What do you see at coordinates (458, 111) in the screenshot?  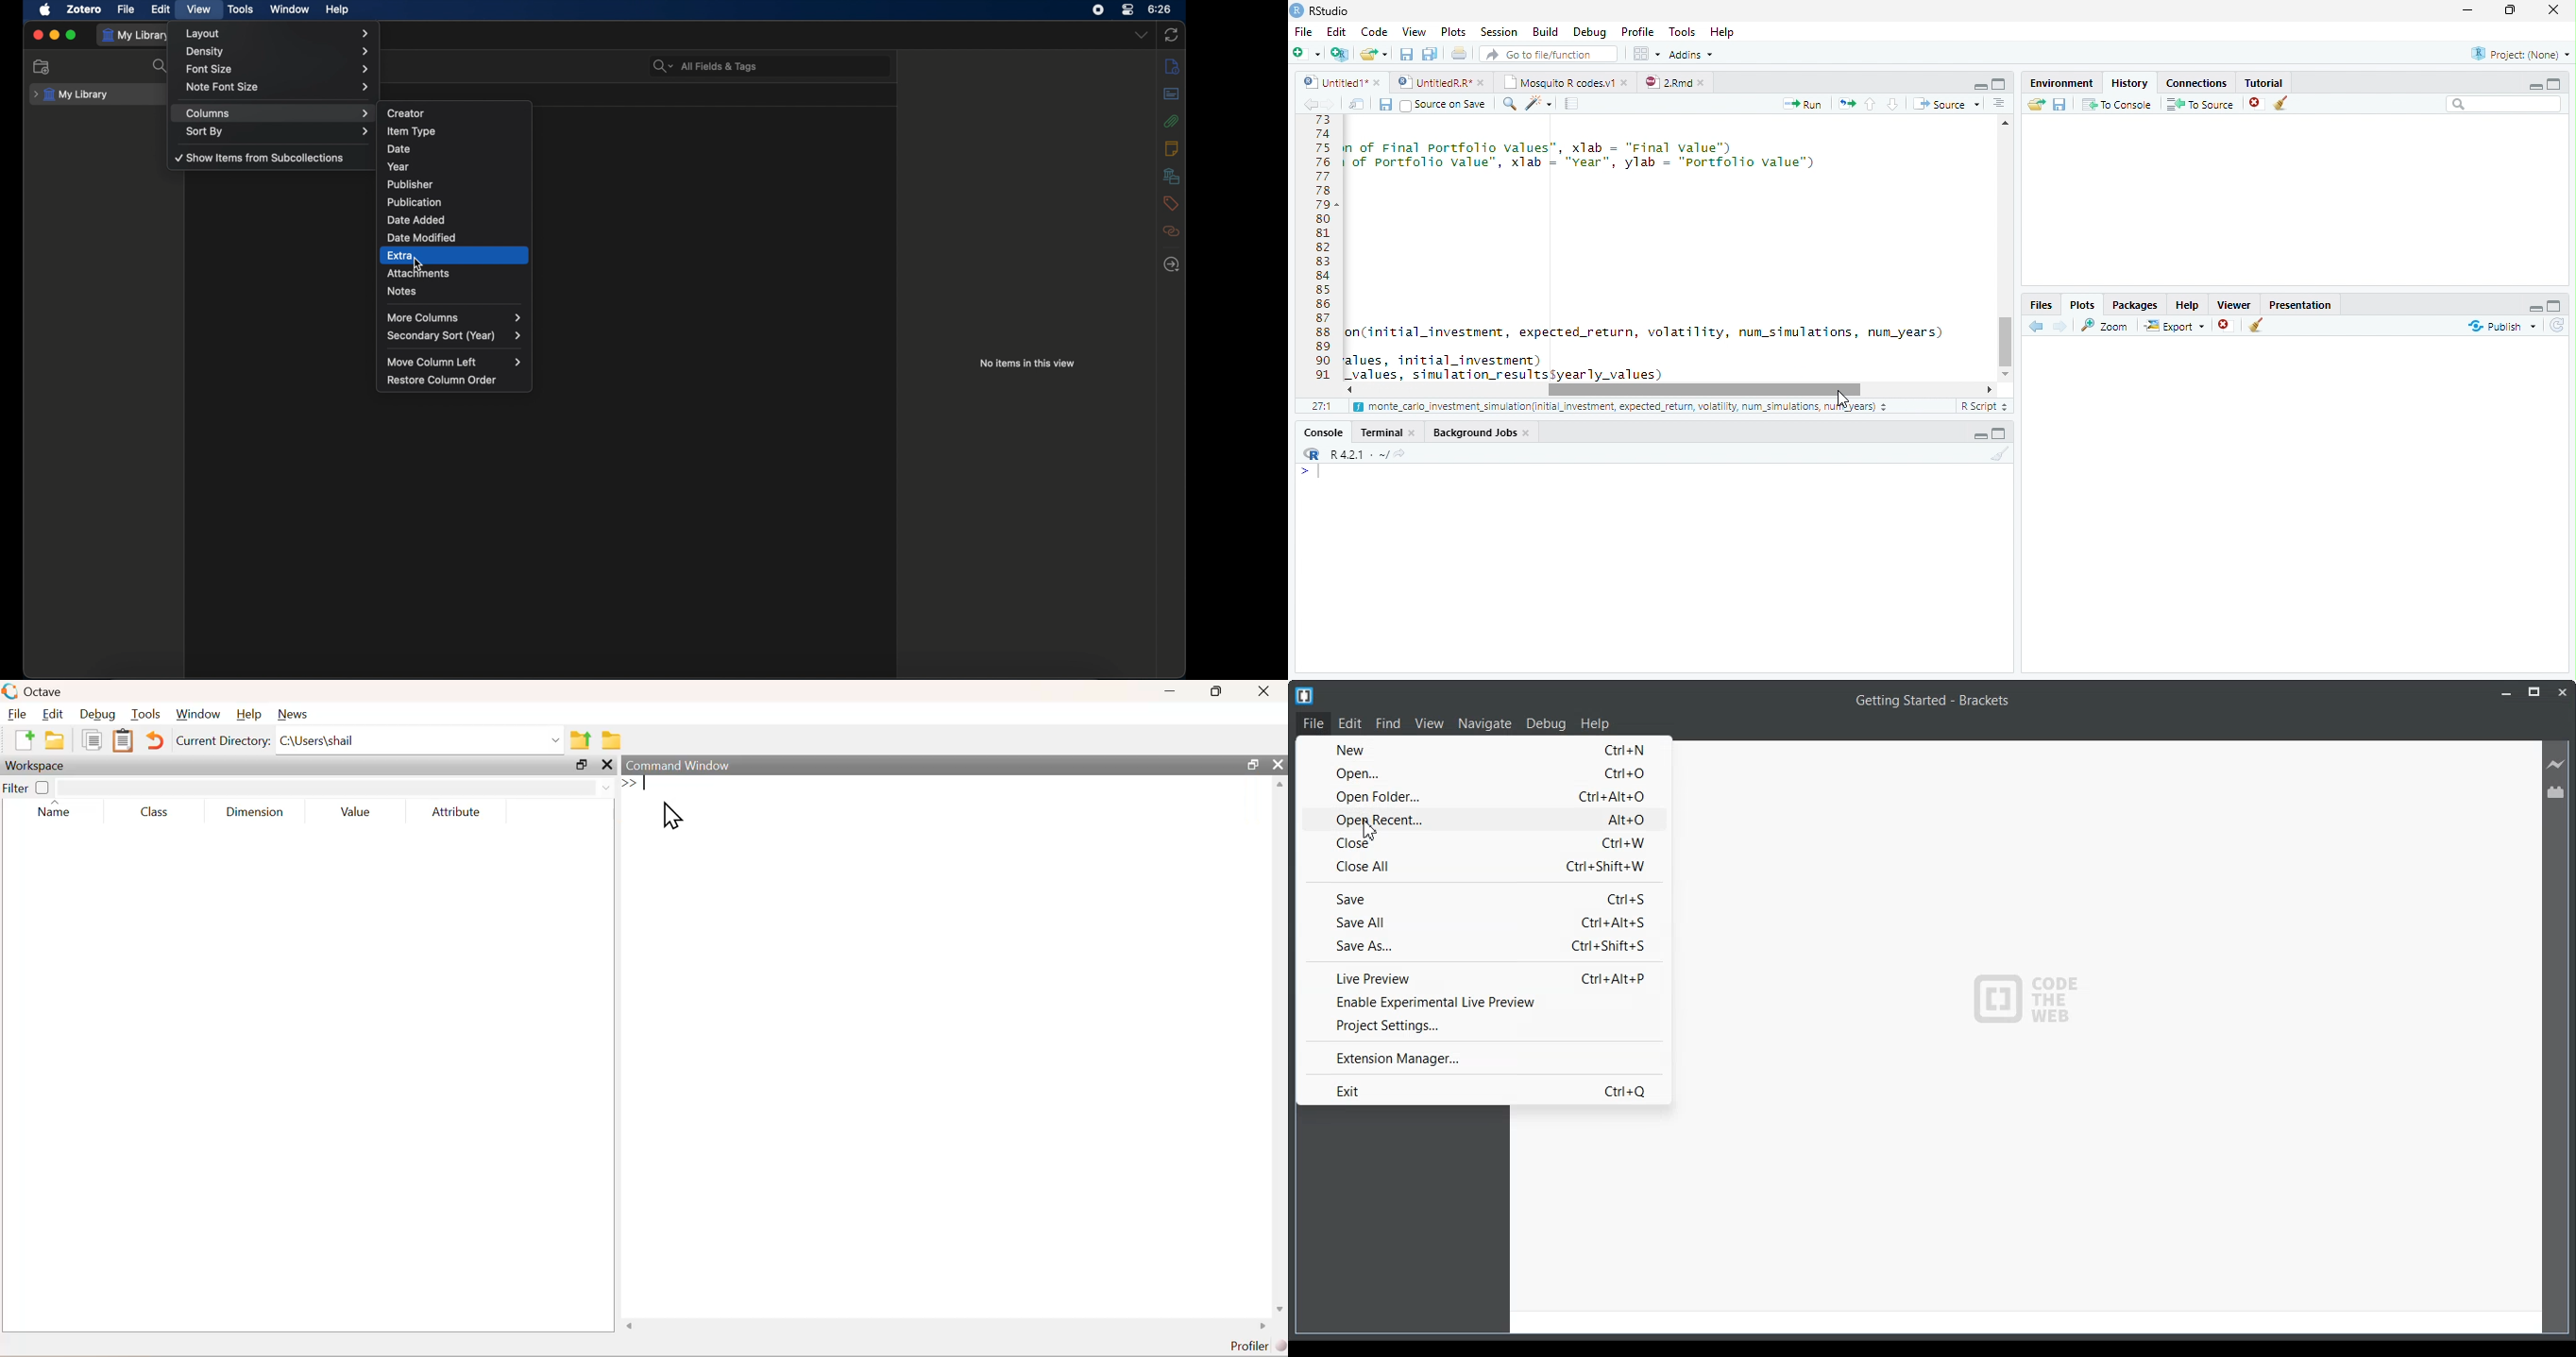 I see `creator` at bounding box center [458, 111].